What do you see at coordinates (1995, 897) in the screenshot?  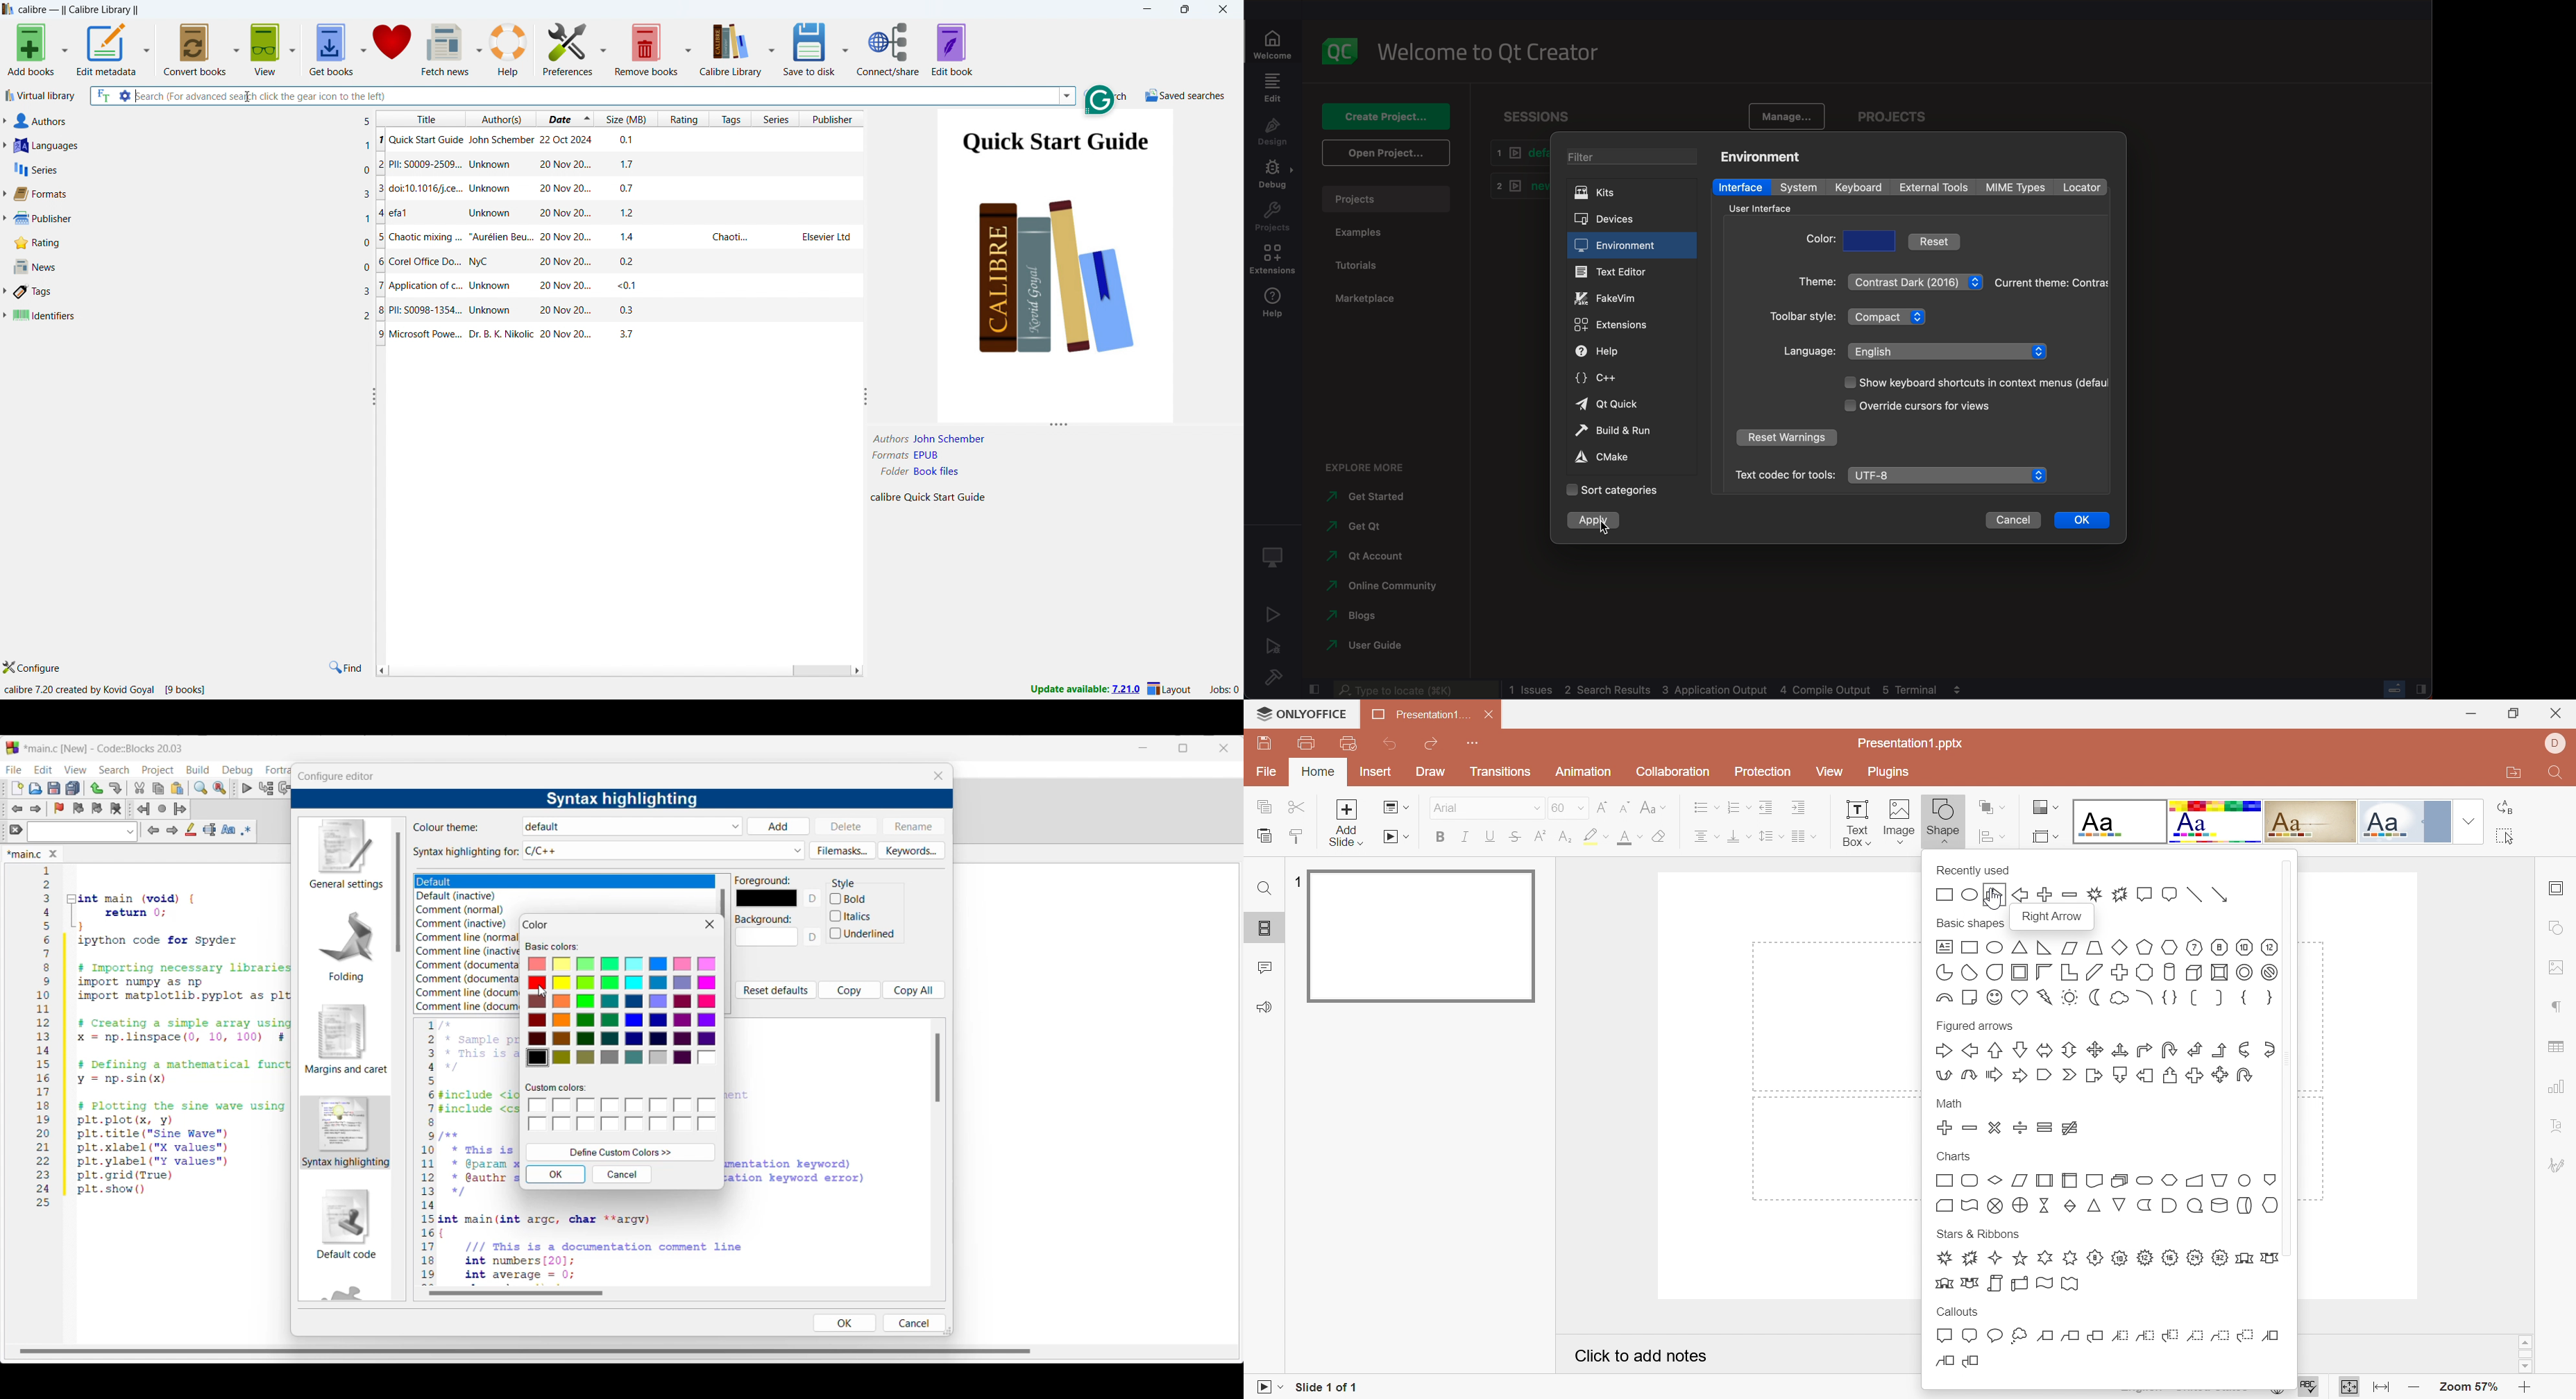 I see `Cursor` at bounding box center [1995, 897].